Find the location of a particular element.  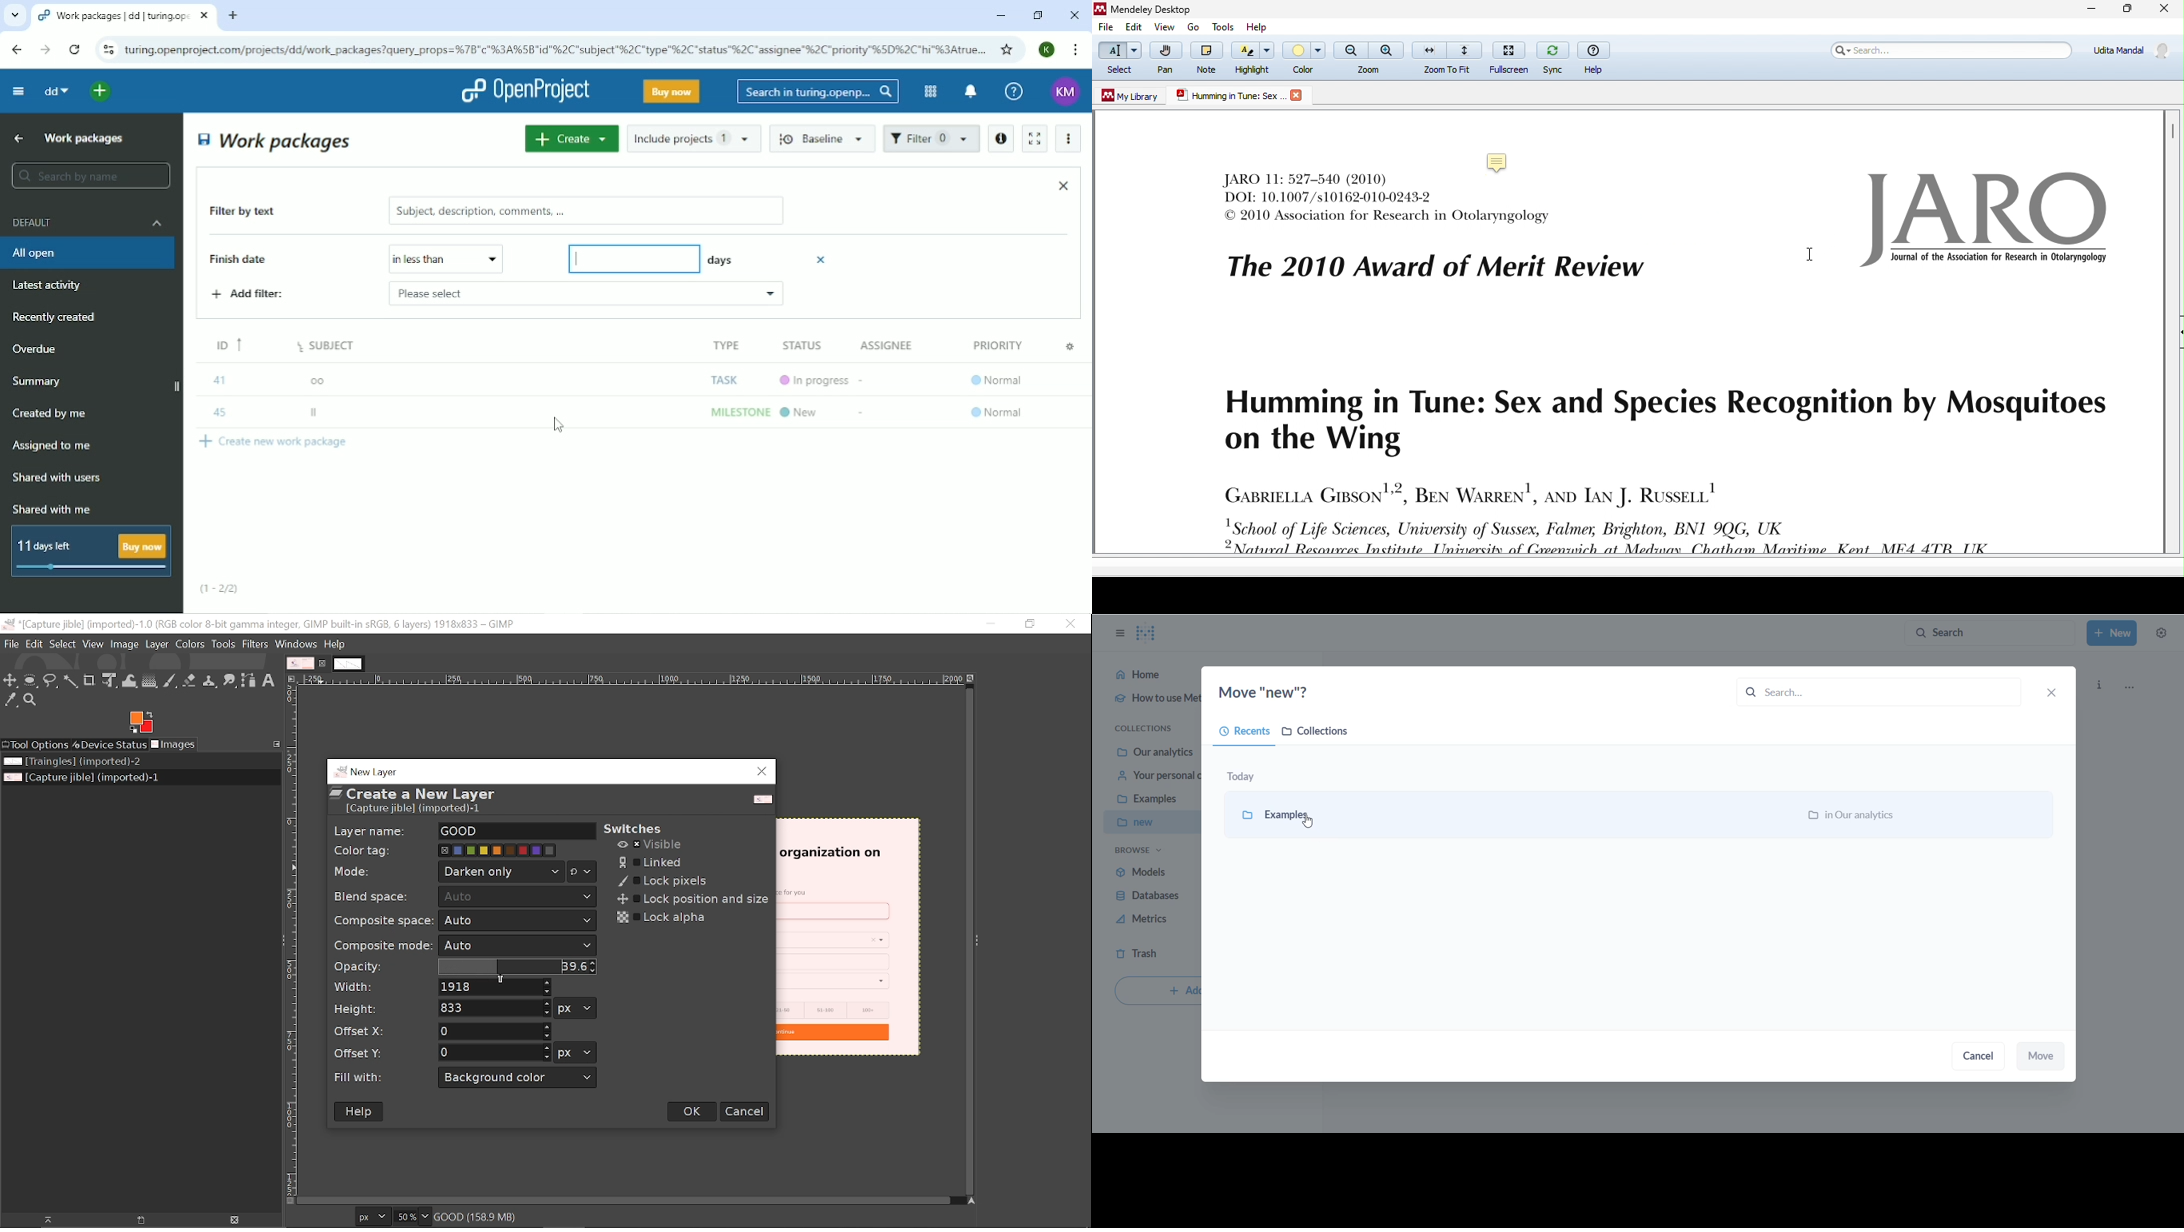

Edit is located at coordinates (34, 644).